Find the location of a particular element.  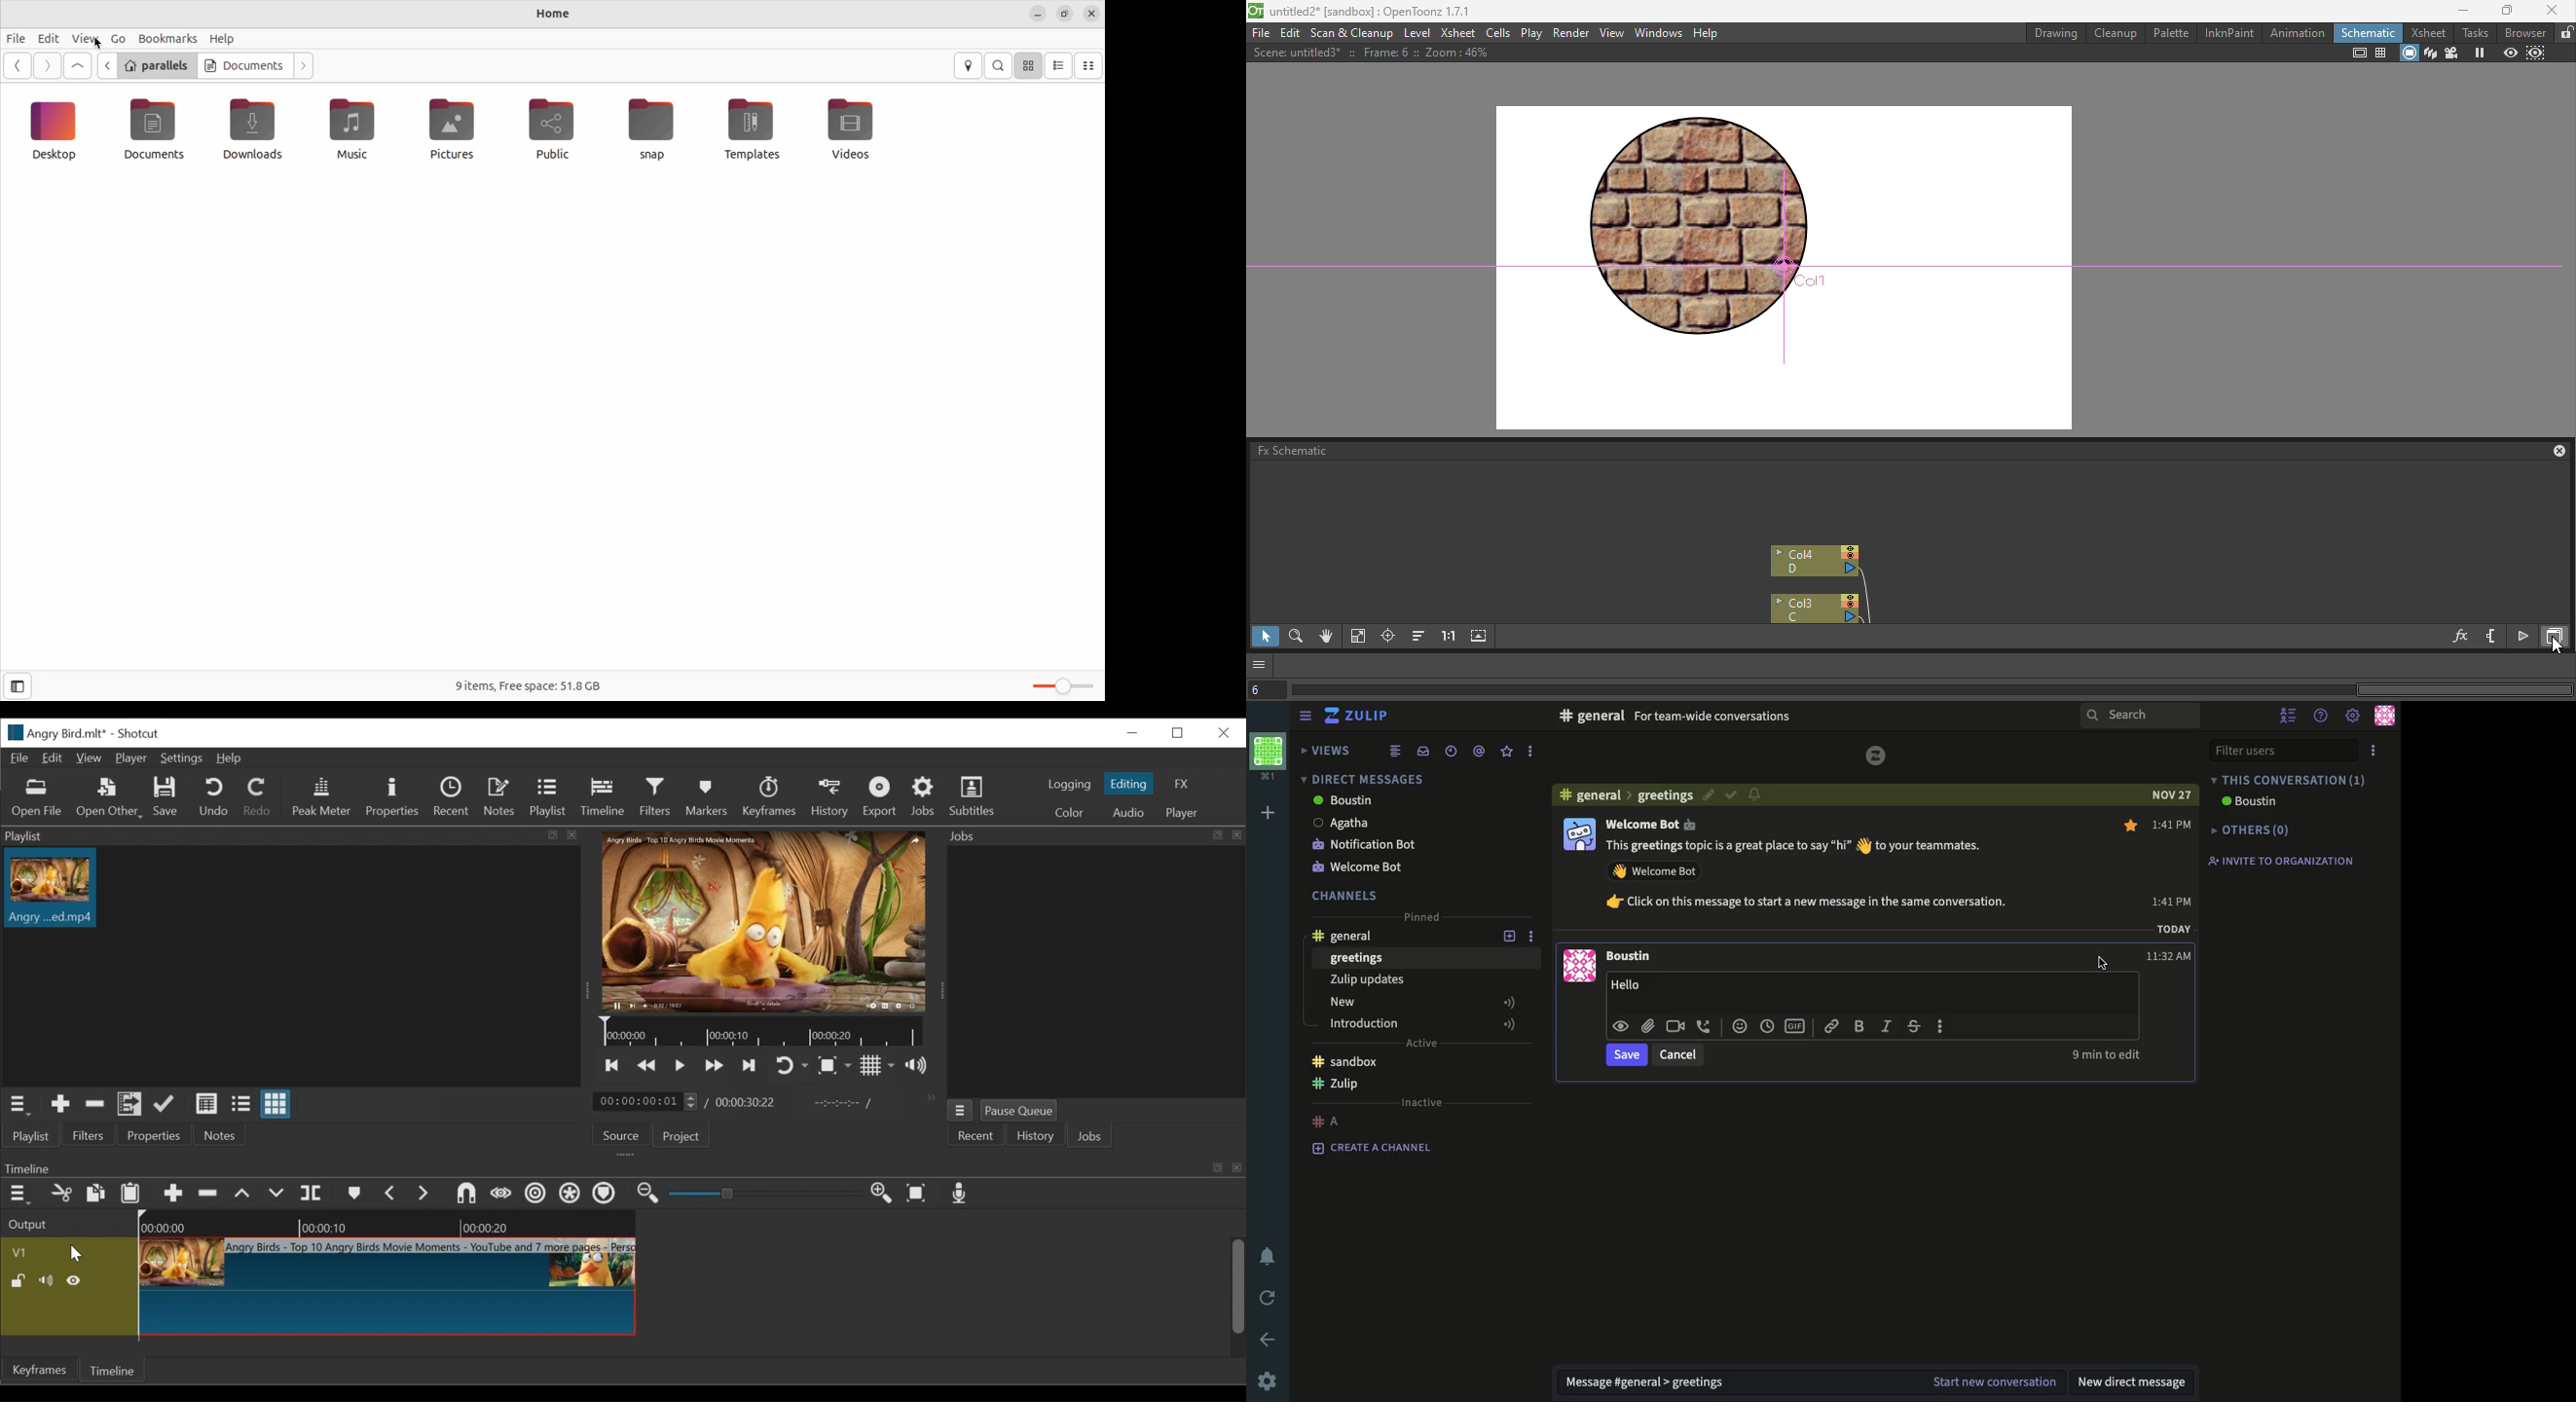

Hide is located at coordinates (75, 1282).